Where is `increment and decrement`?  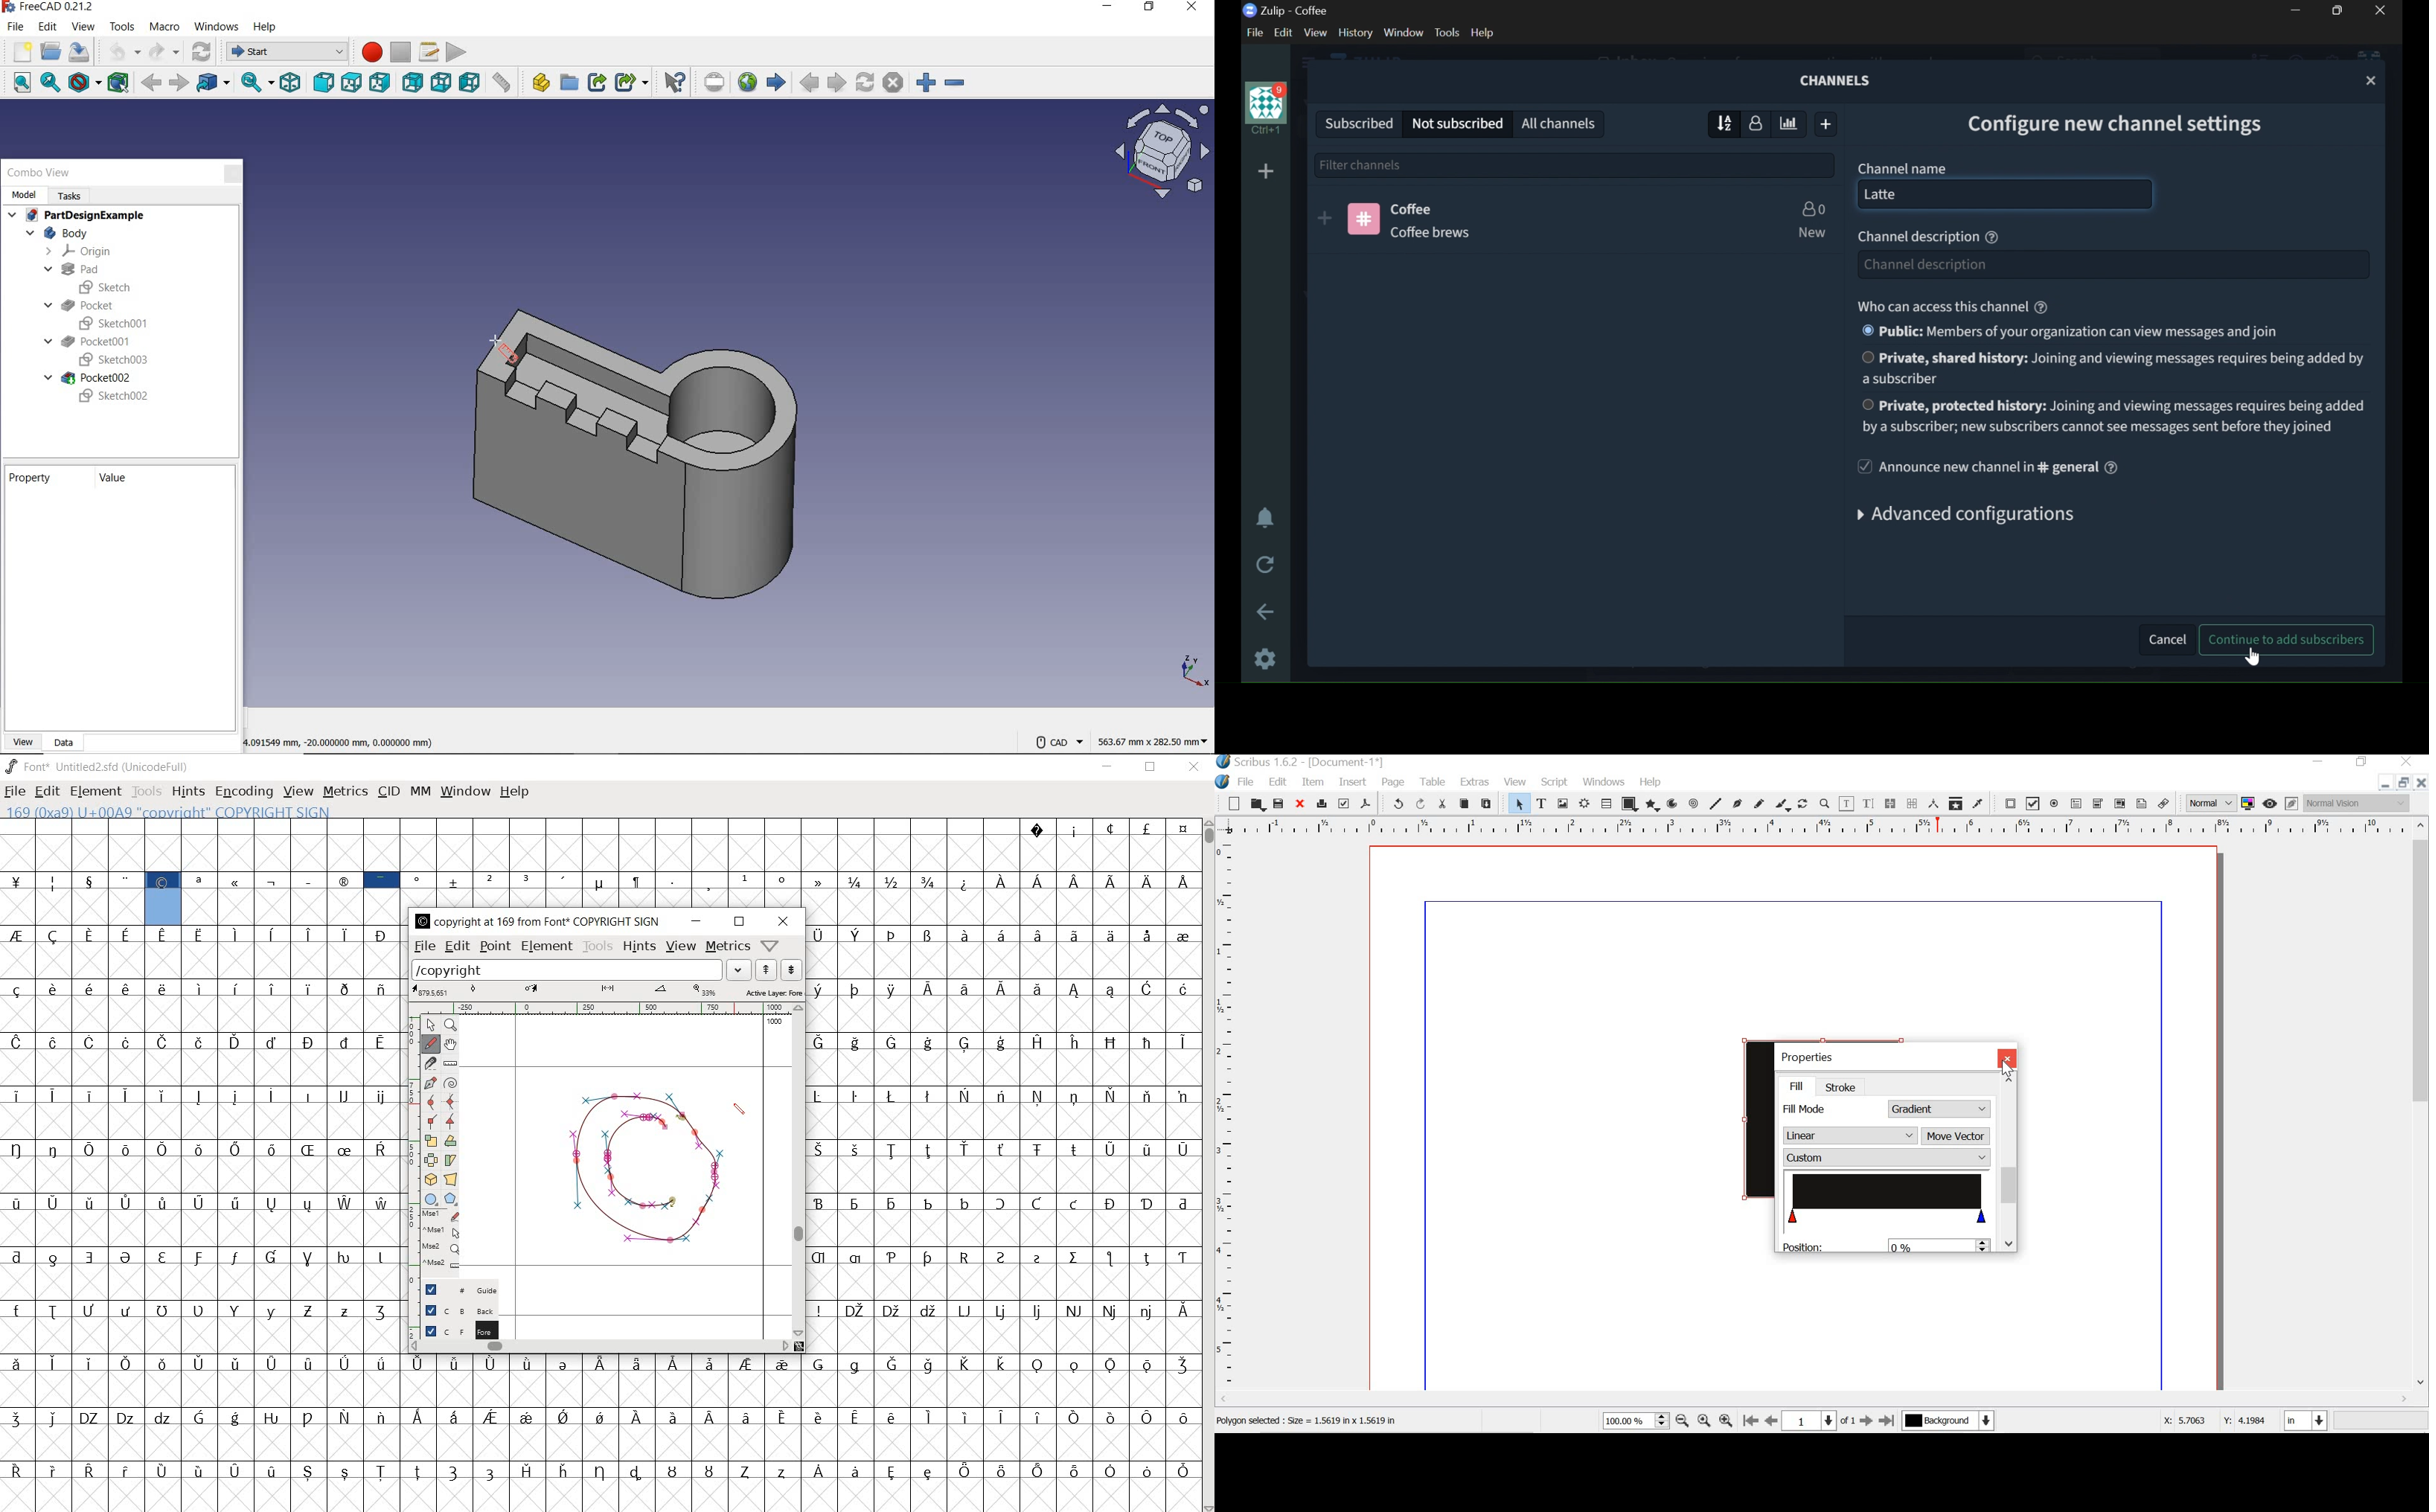 increment and decrement is located at coordinates (1984, 1247).